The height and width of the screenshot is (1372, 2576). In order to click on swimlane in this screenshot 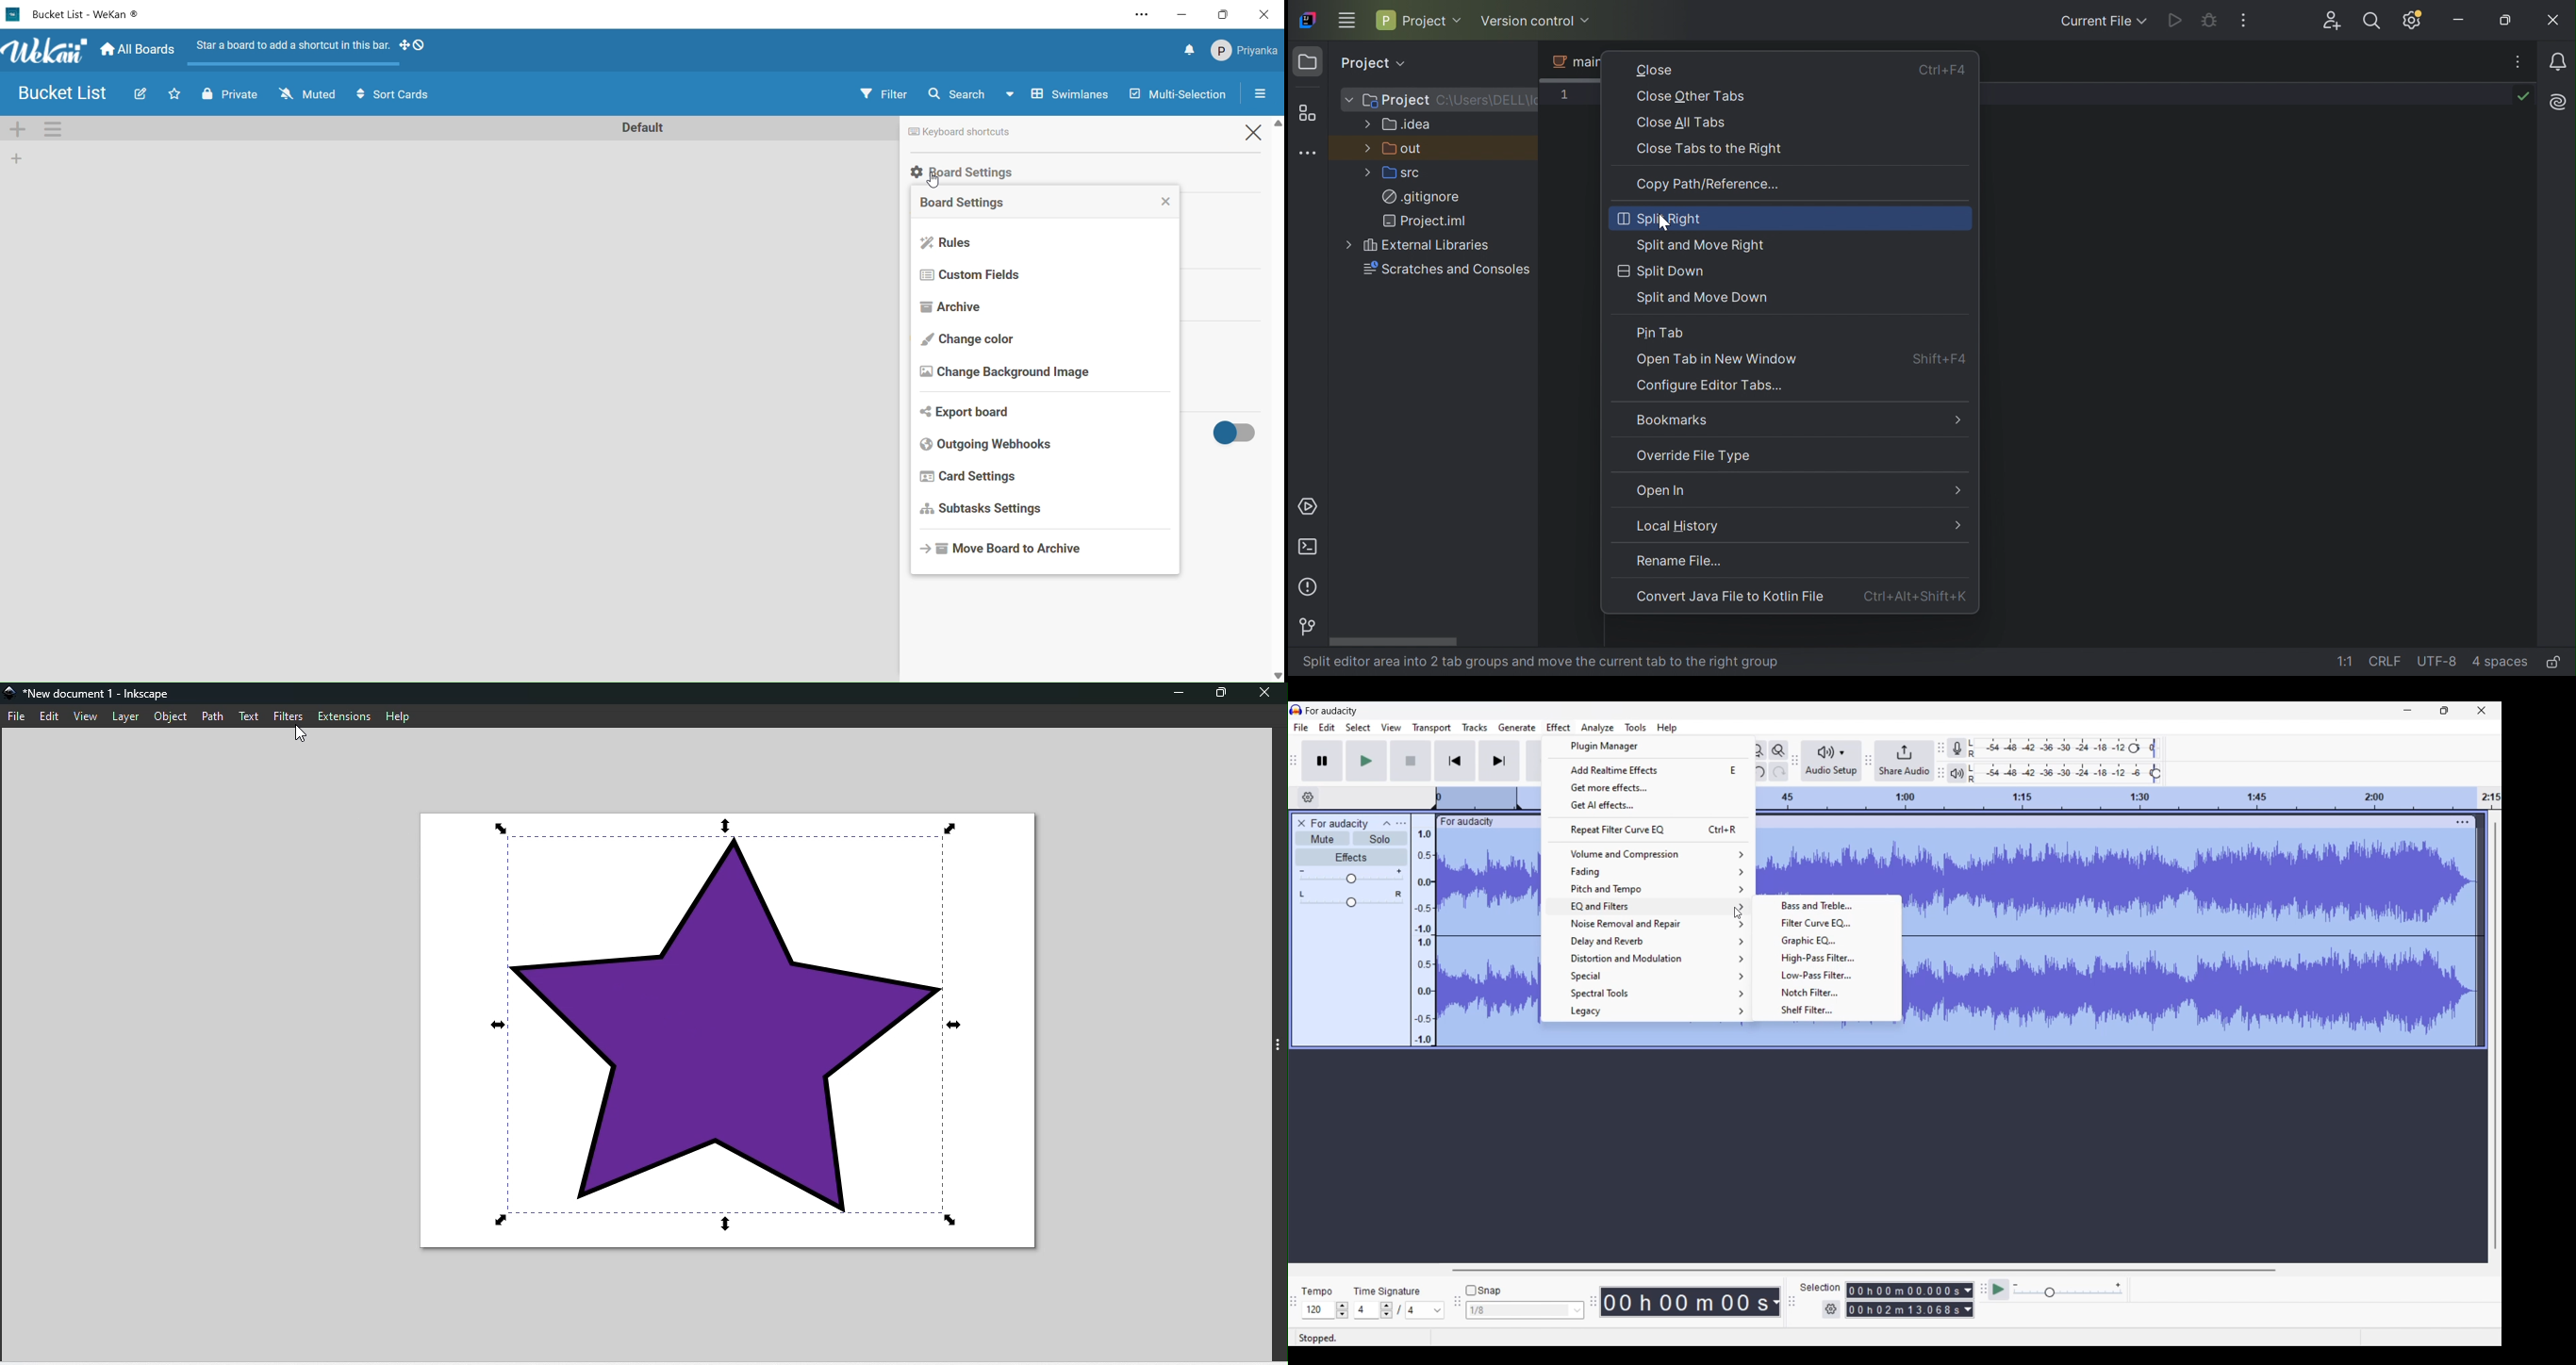, I will do `click(1059, 93)`.